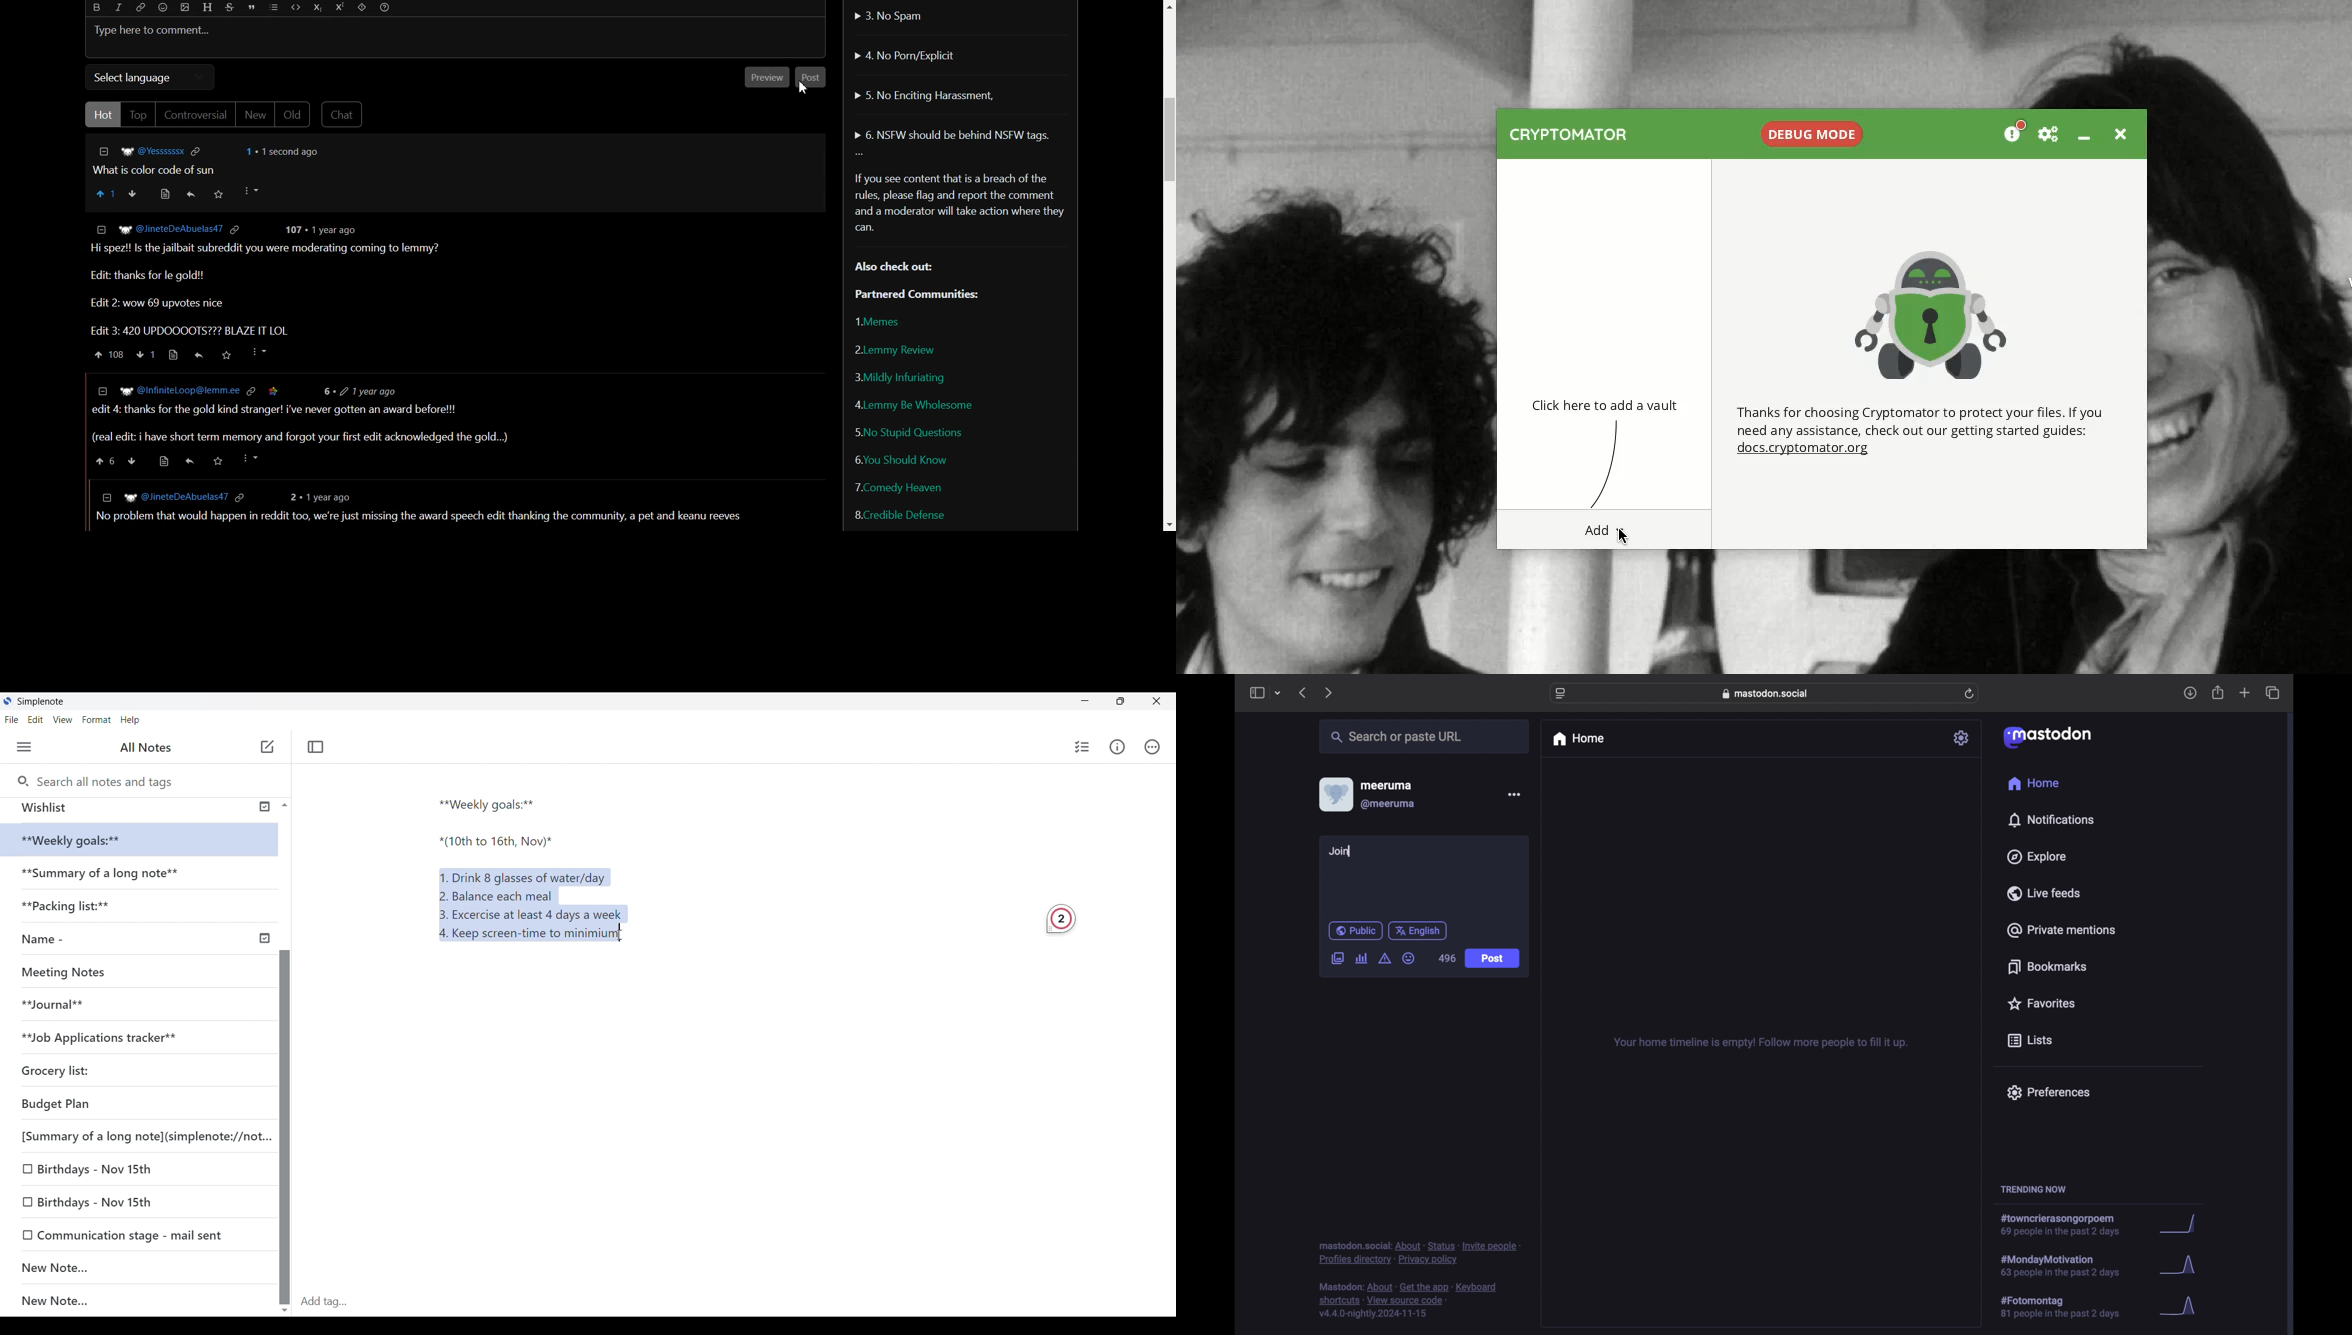  I want to click on Bold, so click(97, 8).